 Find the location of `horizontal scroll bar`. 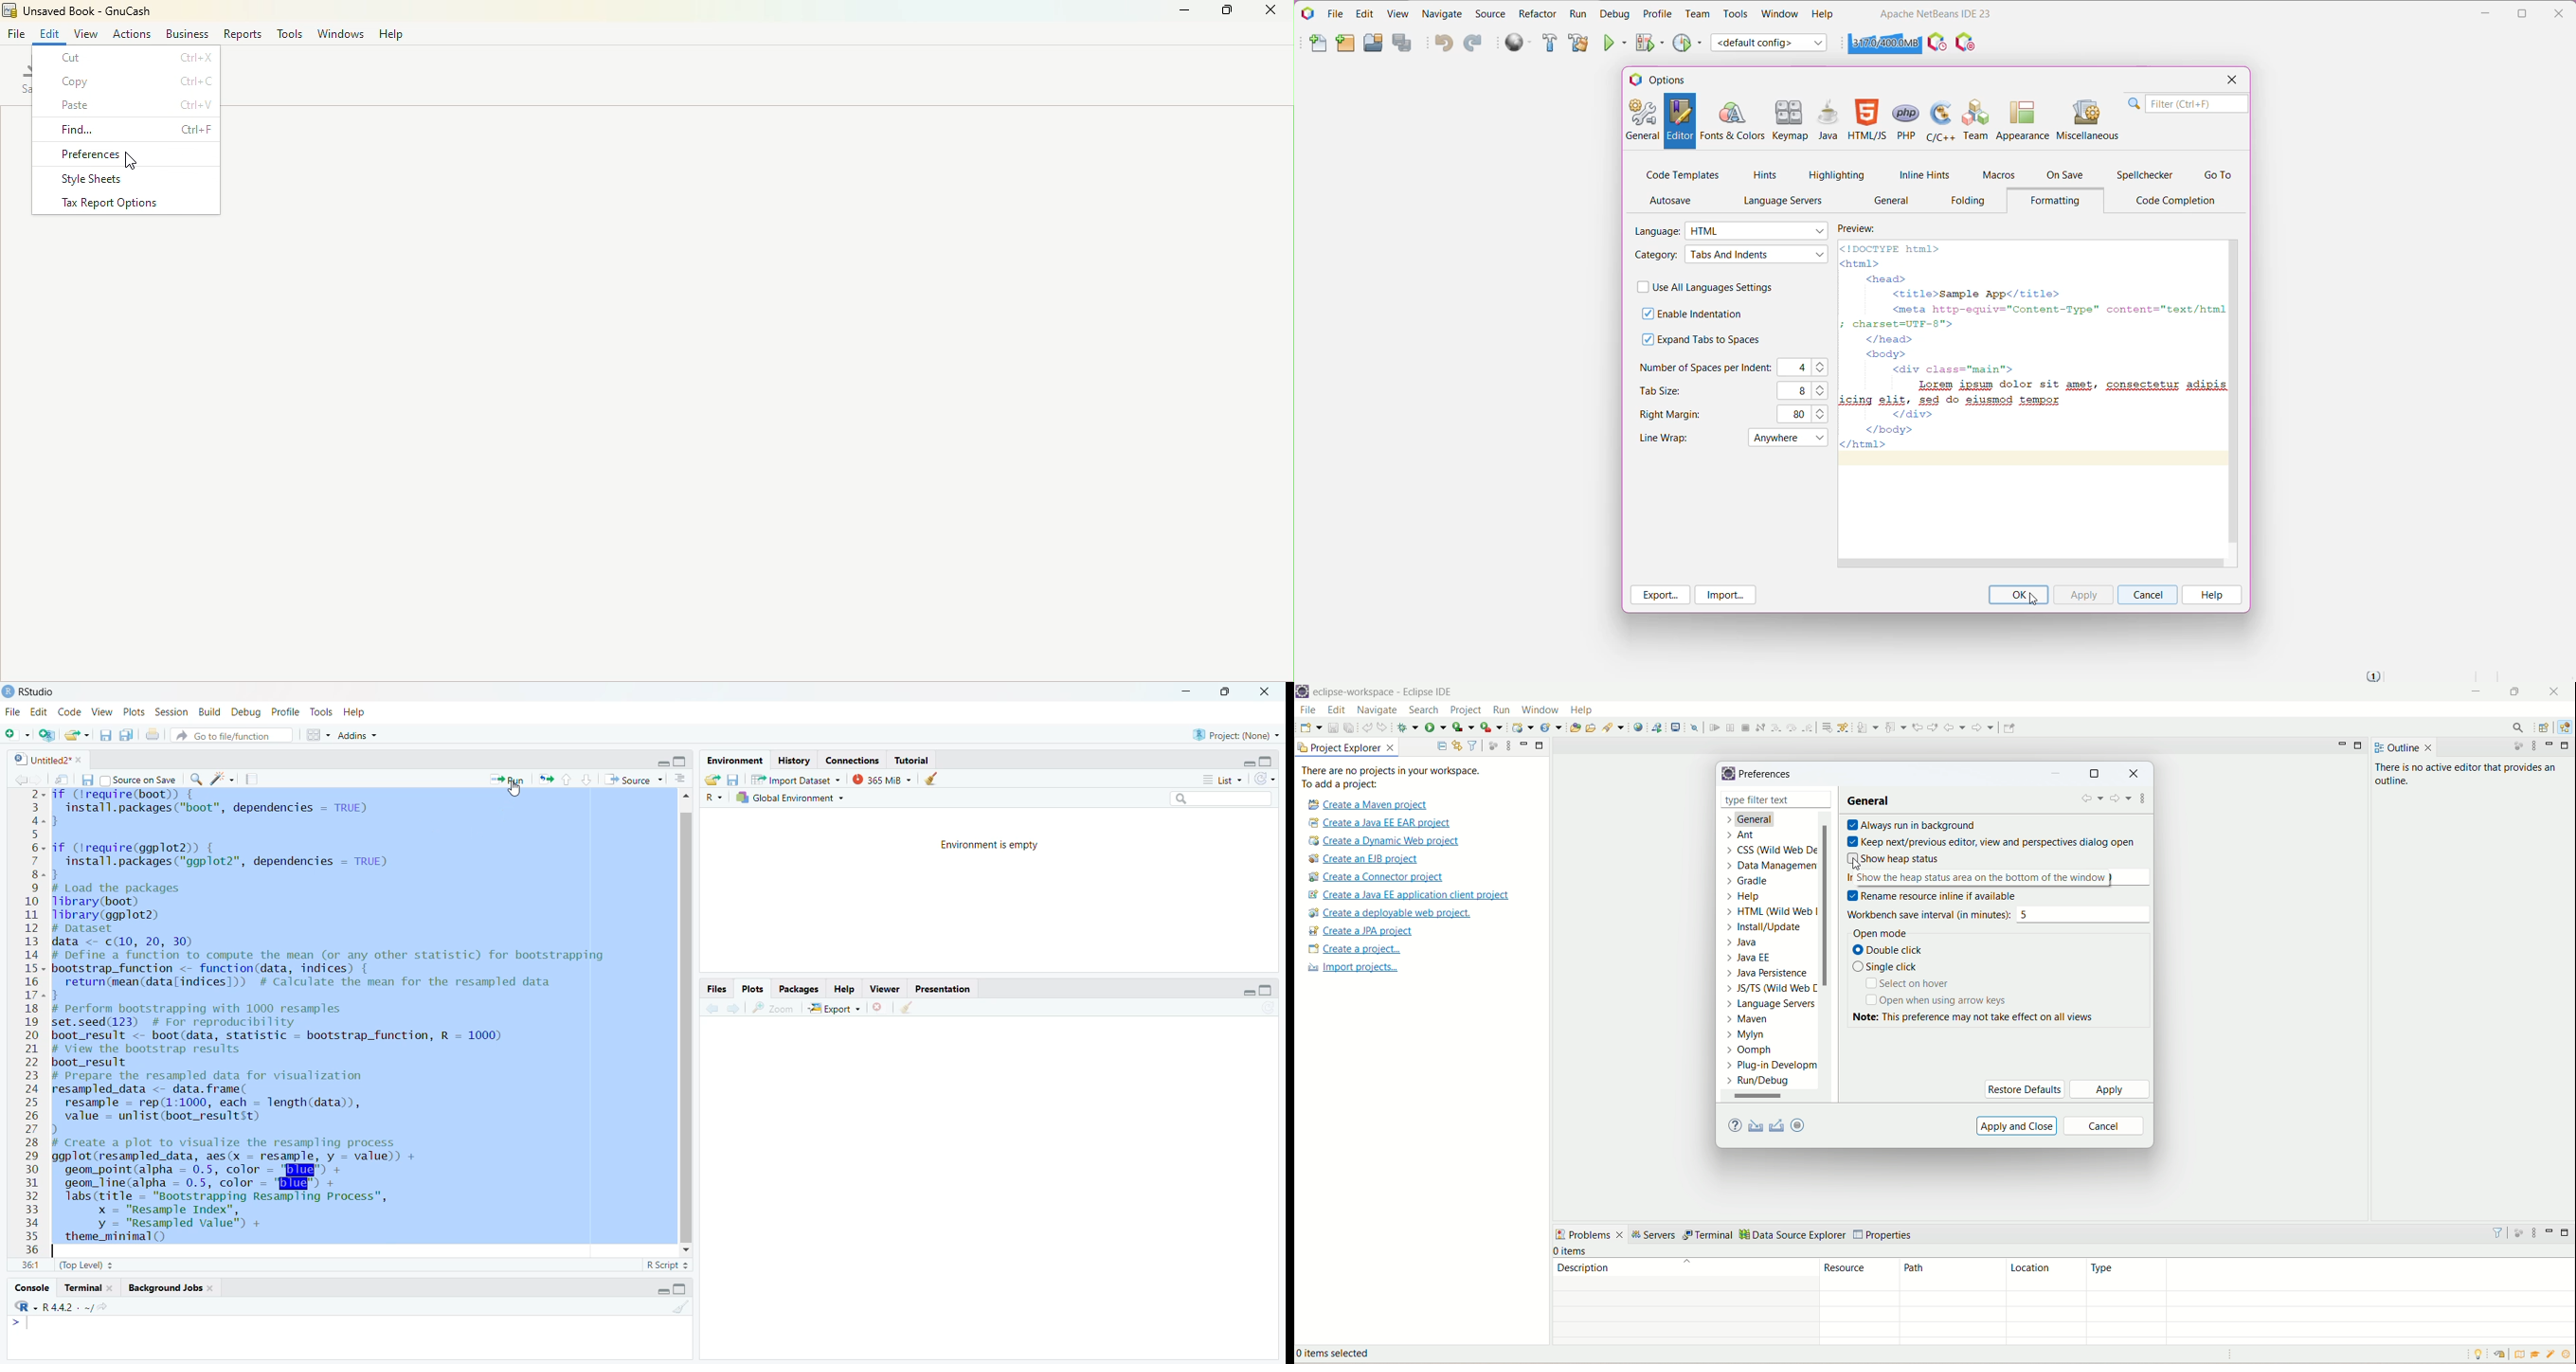

horizontal scroll bar is located at coordinates (1768, 1096).